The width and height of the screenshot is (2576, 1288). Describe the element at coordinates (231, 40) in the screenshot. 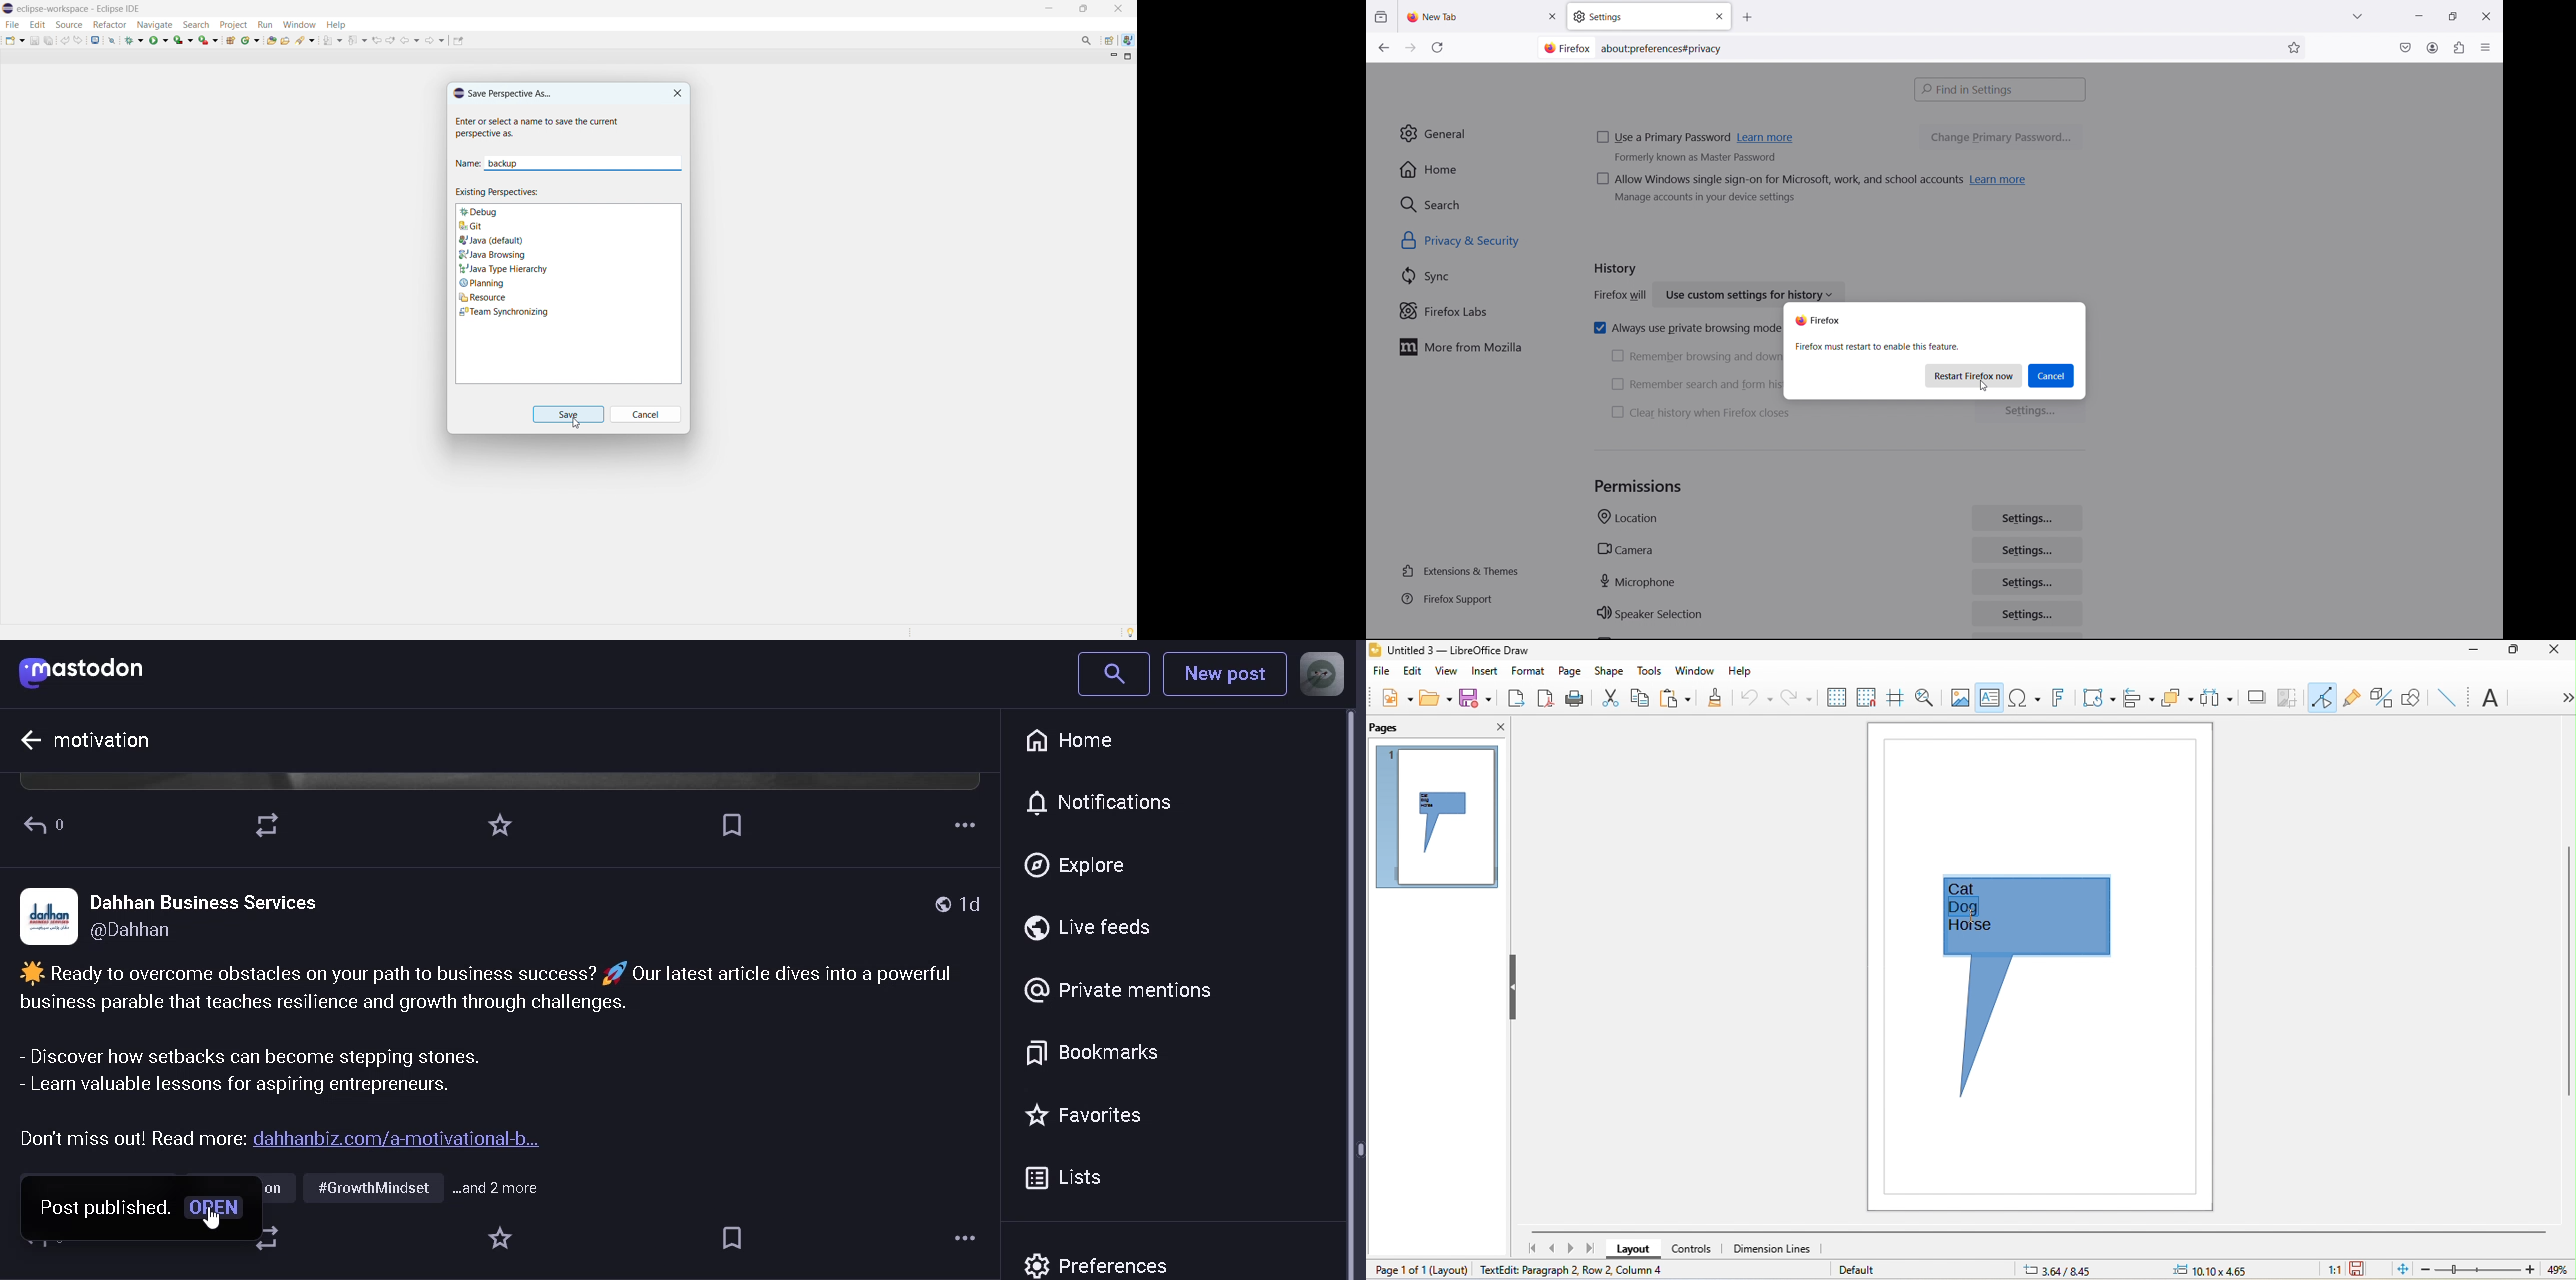

I see `new java package` at that location.